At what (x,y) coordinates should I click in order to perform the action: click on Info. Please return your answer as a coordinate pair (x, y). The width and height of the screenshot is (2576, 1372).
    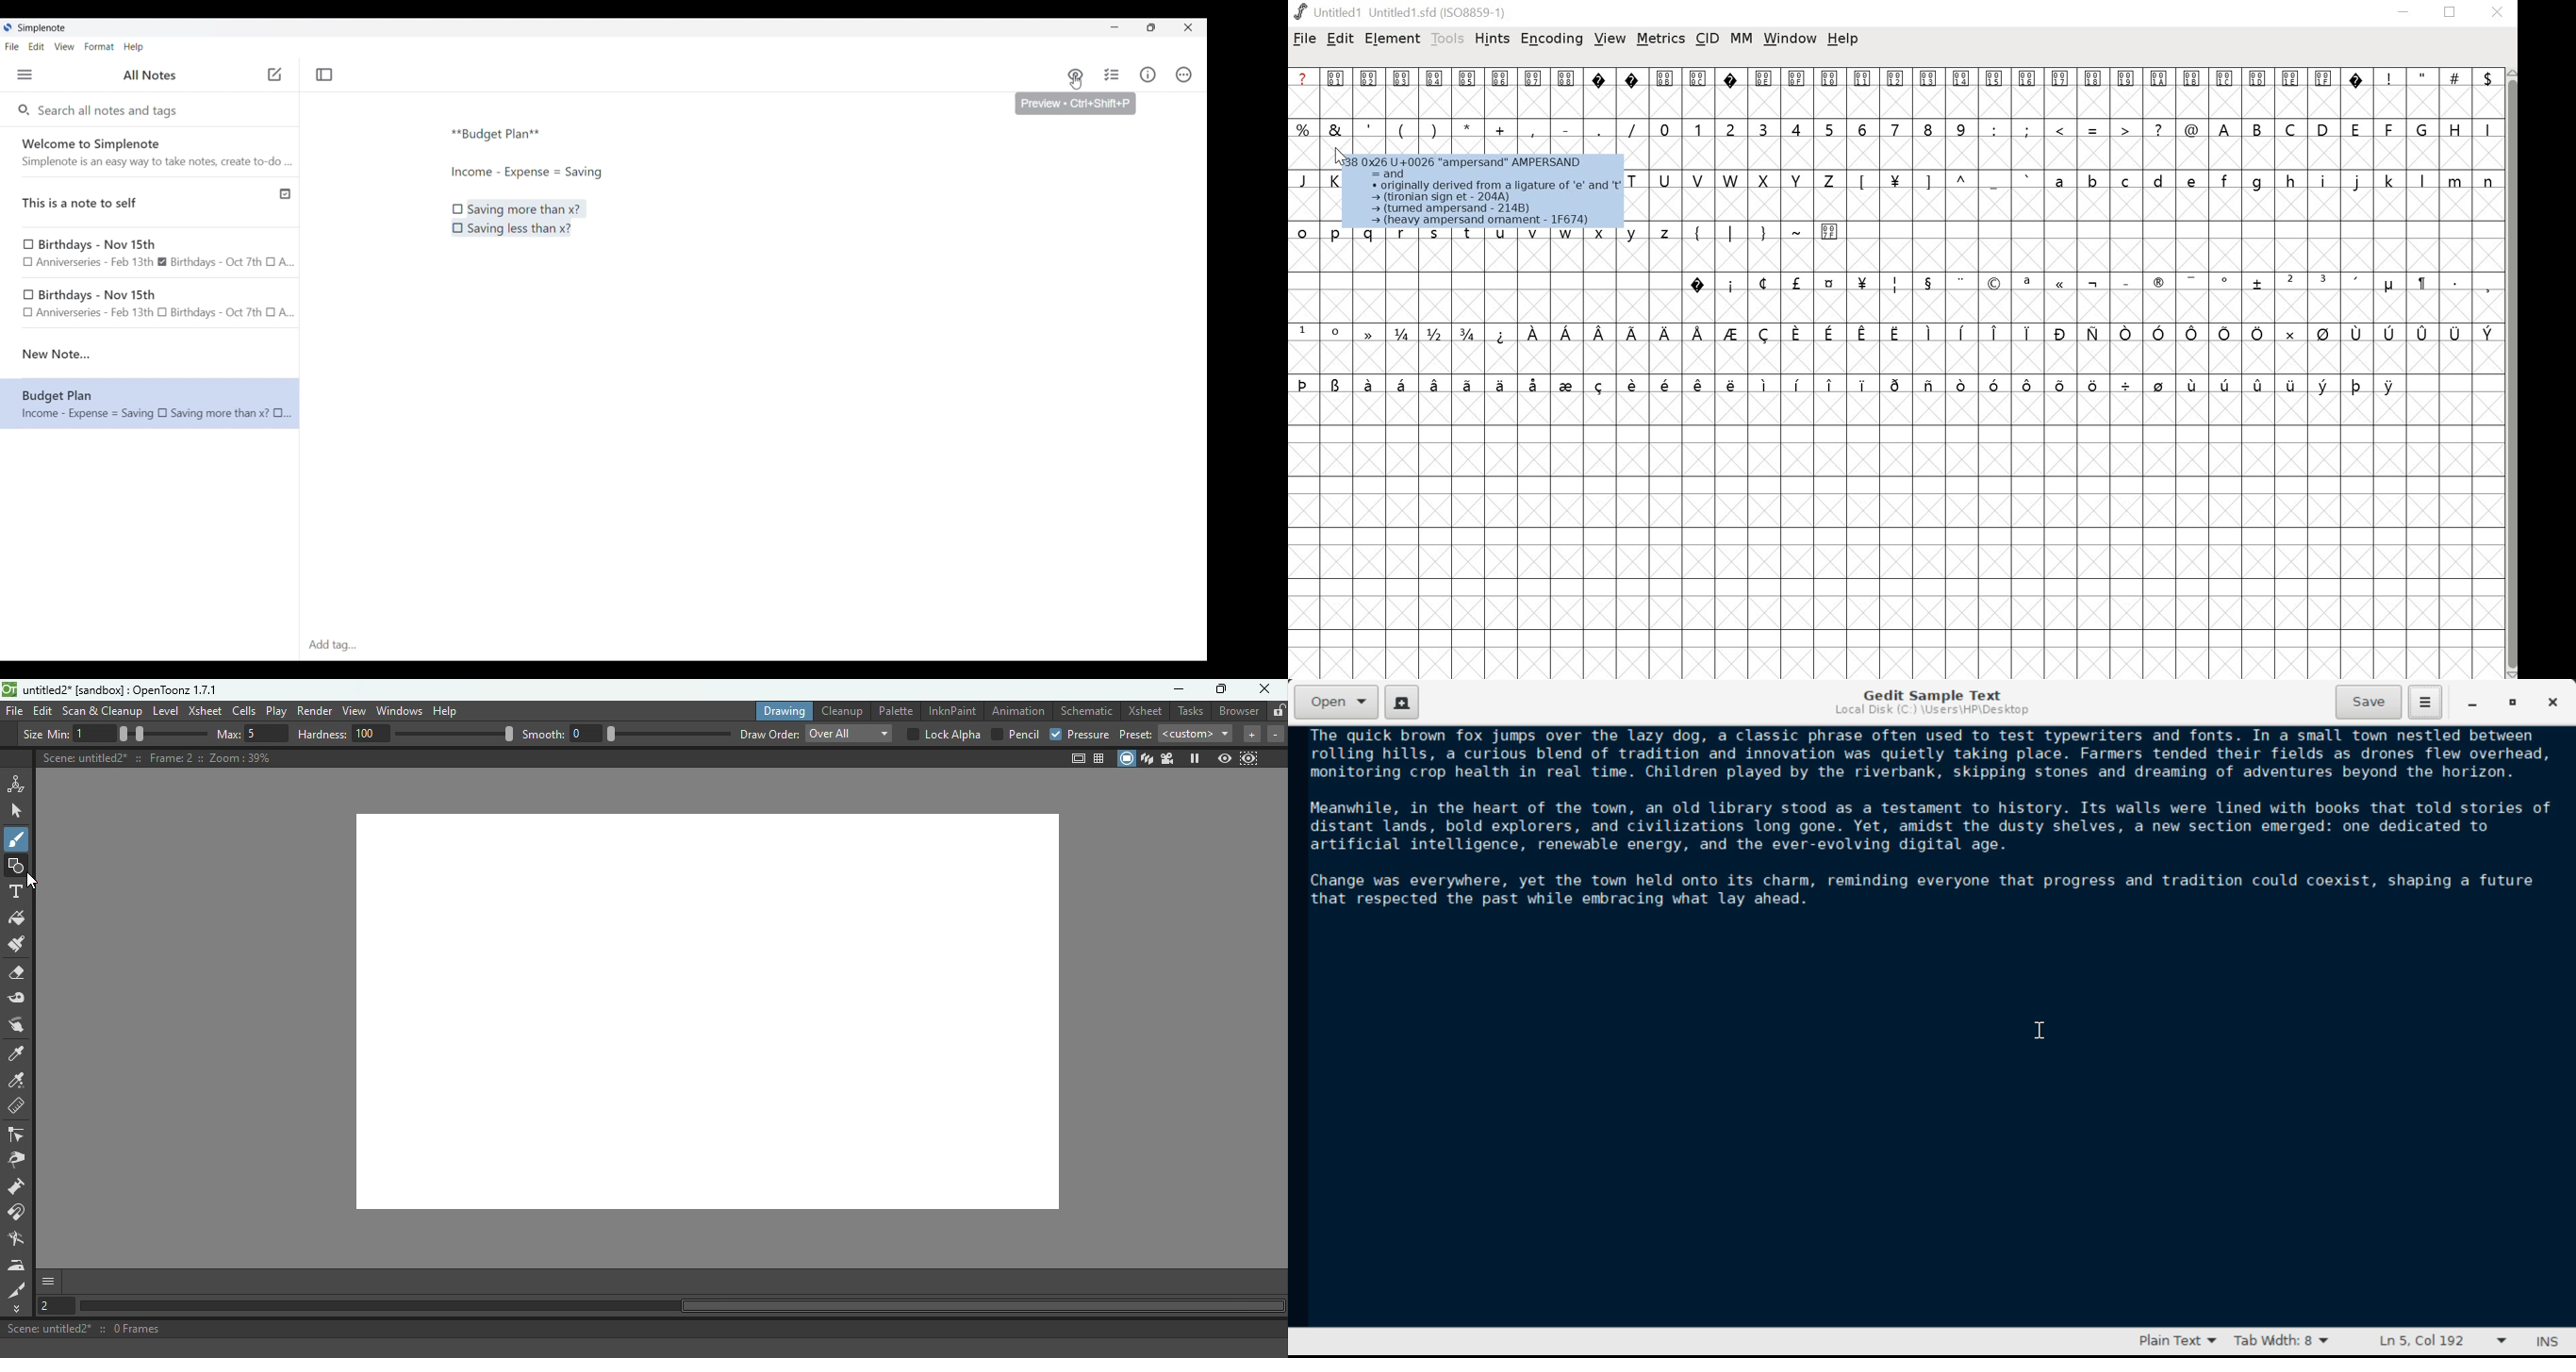
    Looking at the image, I should click on (1148, 74).